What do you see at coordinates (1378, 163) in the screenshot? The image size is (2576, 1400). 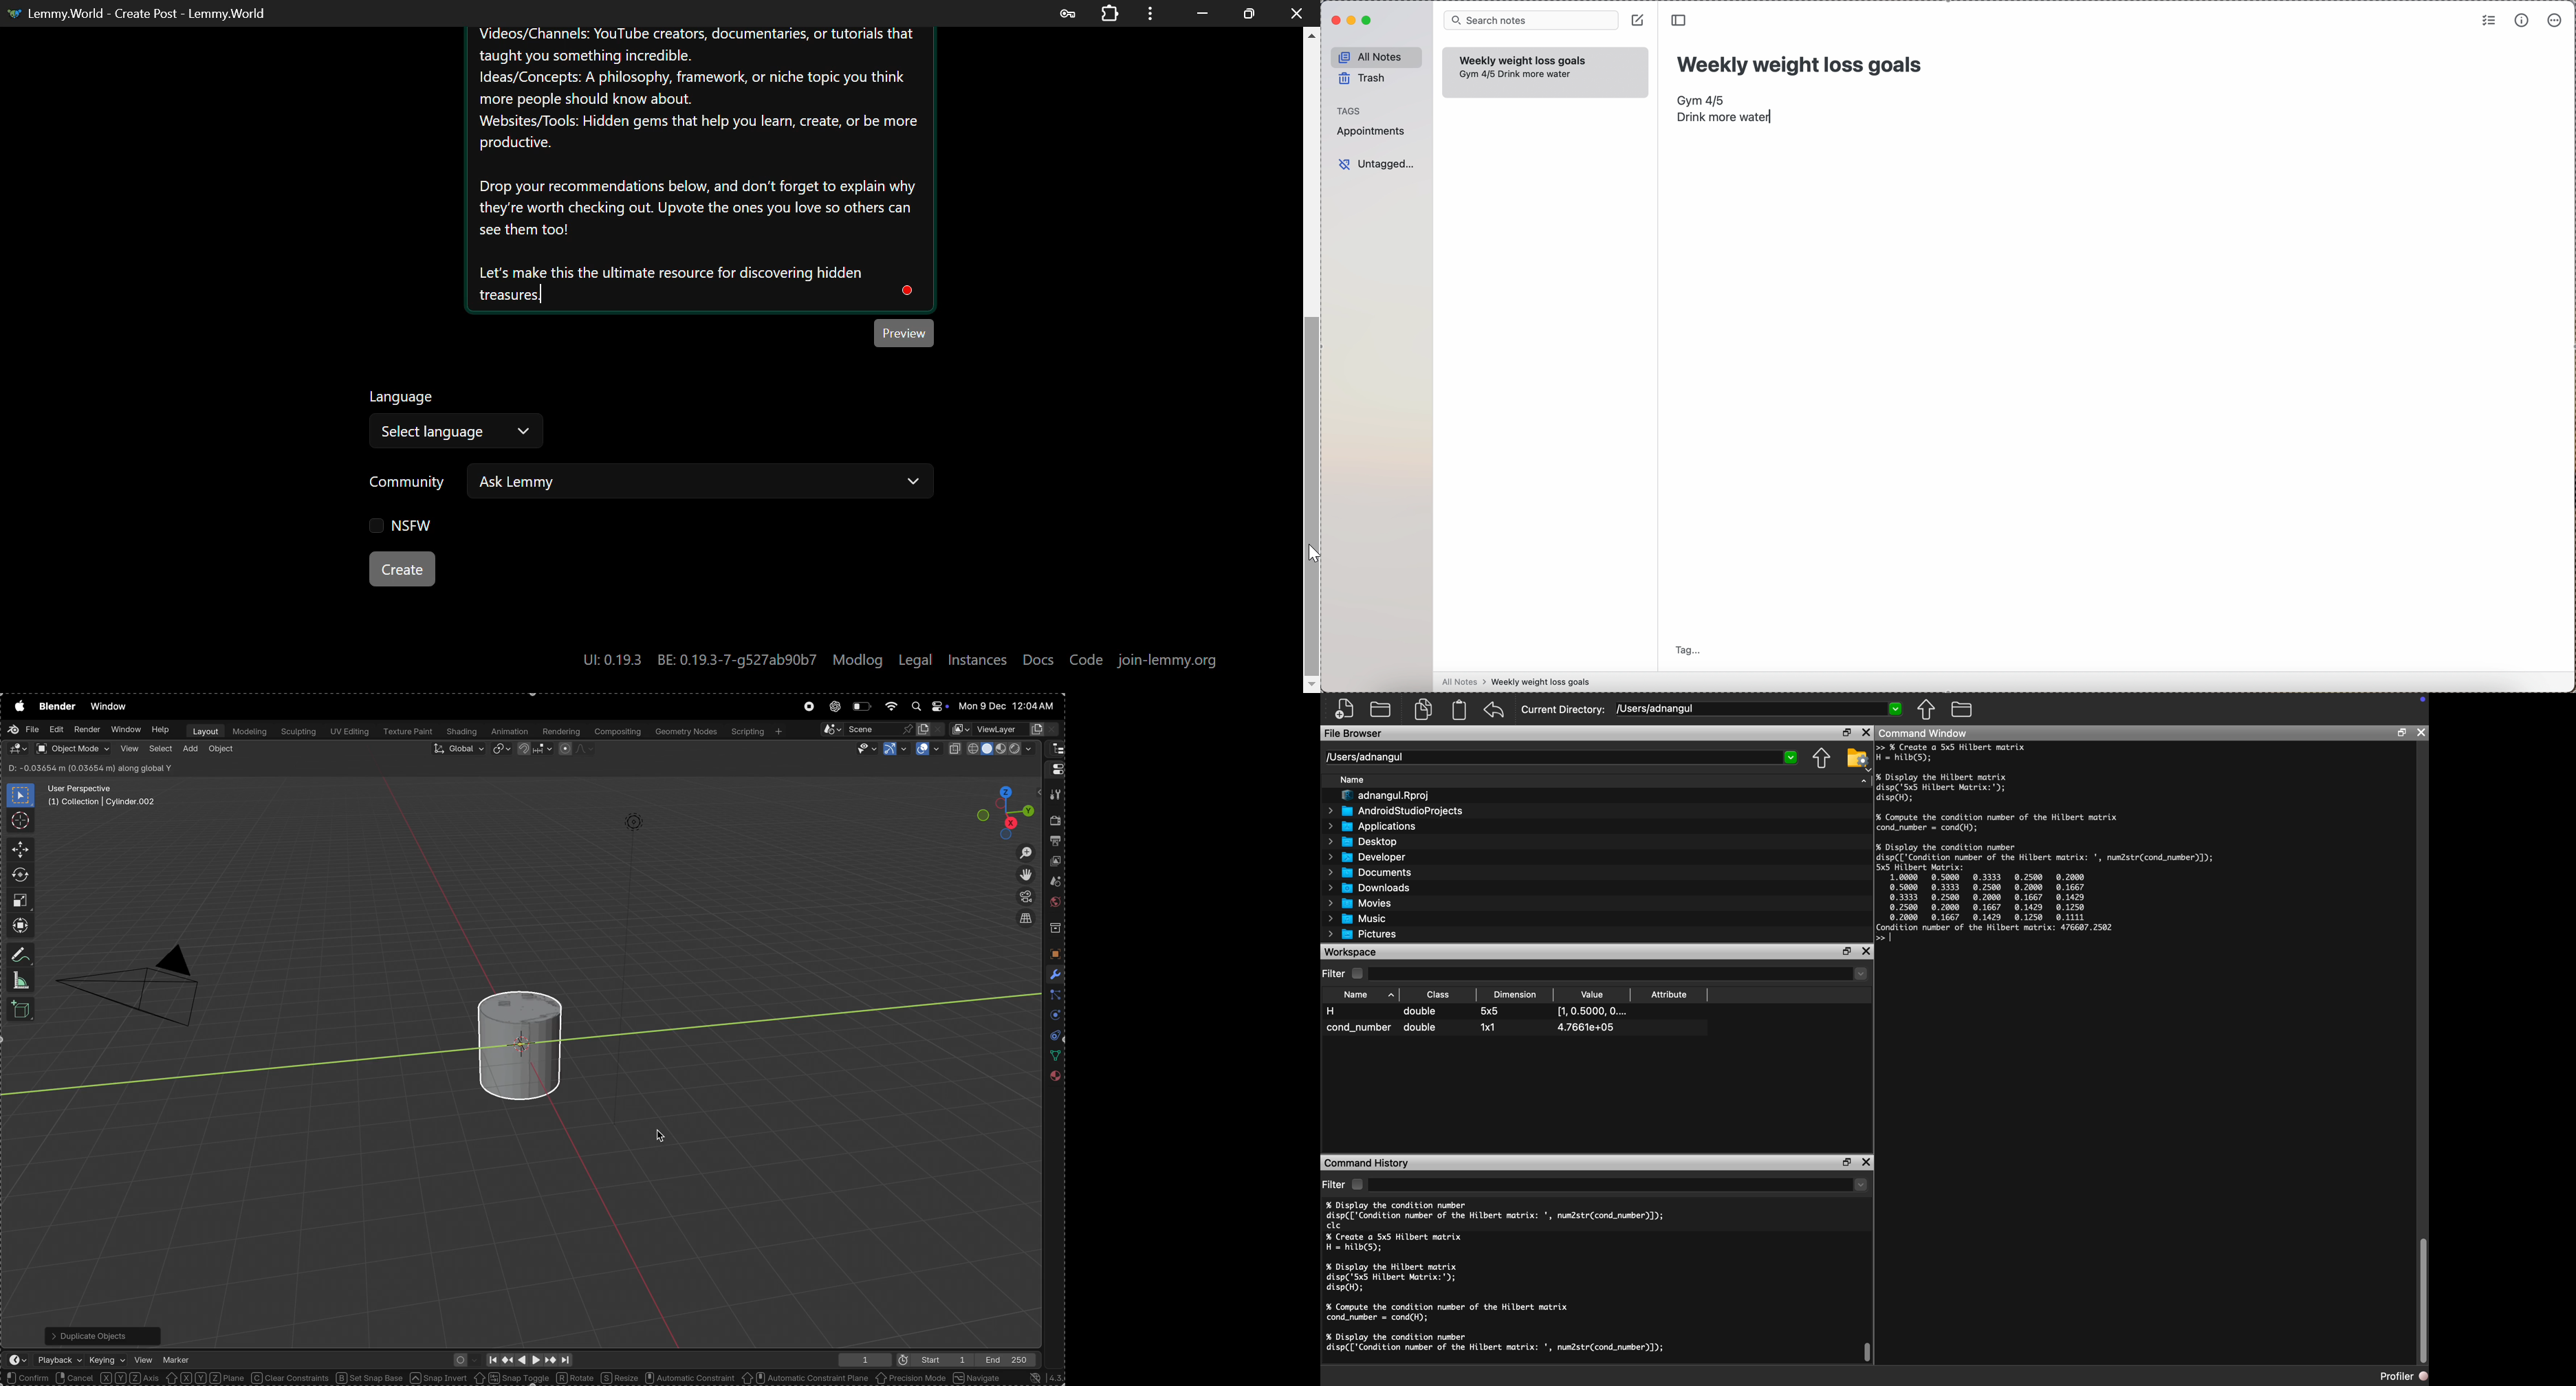 I see `untagged` at bounding box center [1378, 163].